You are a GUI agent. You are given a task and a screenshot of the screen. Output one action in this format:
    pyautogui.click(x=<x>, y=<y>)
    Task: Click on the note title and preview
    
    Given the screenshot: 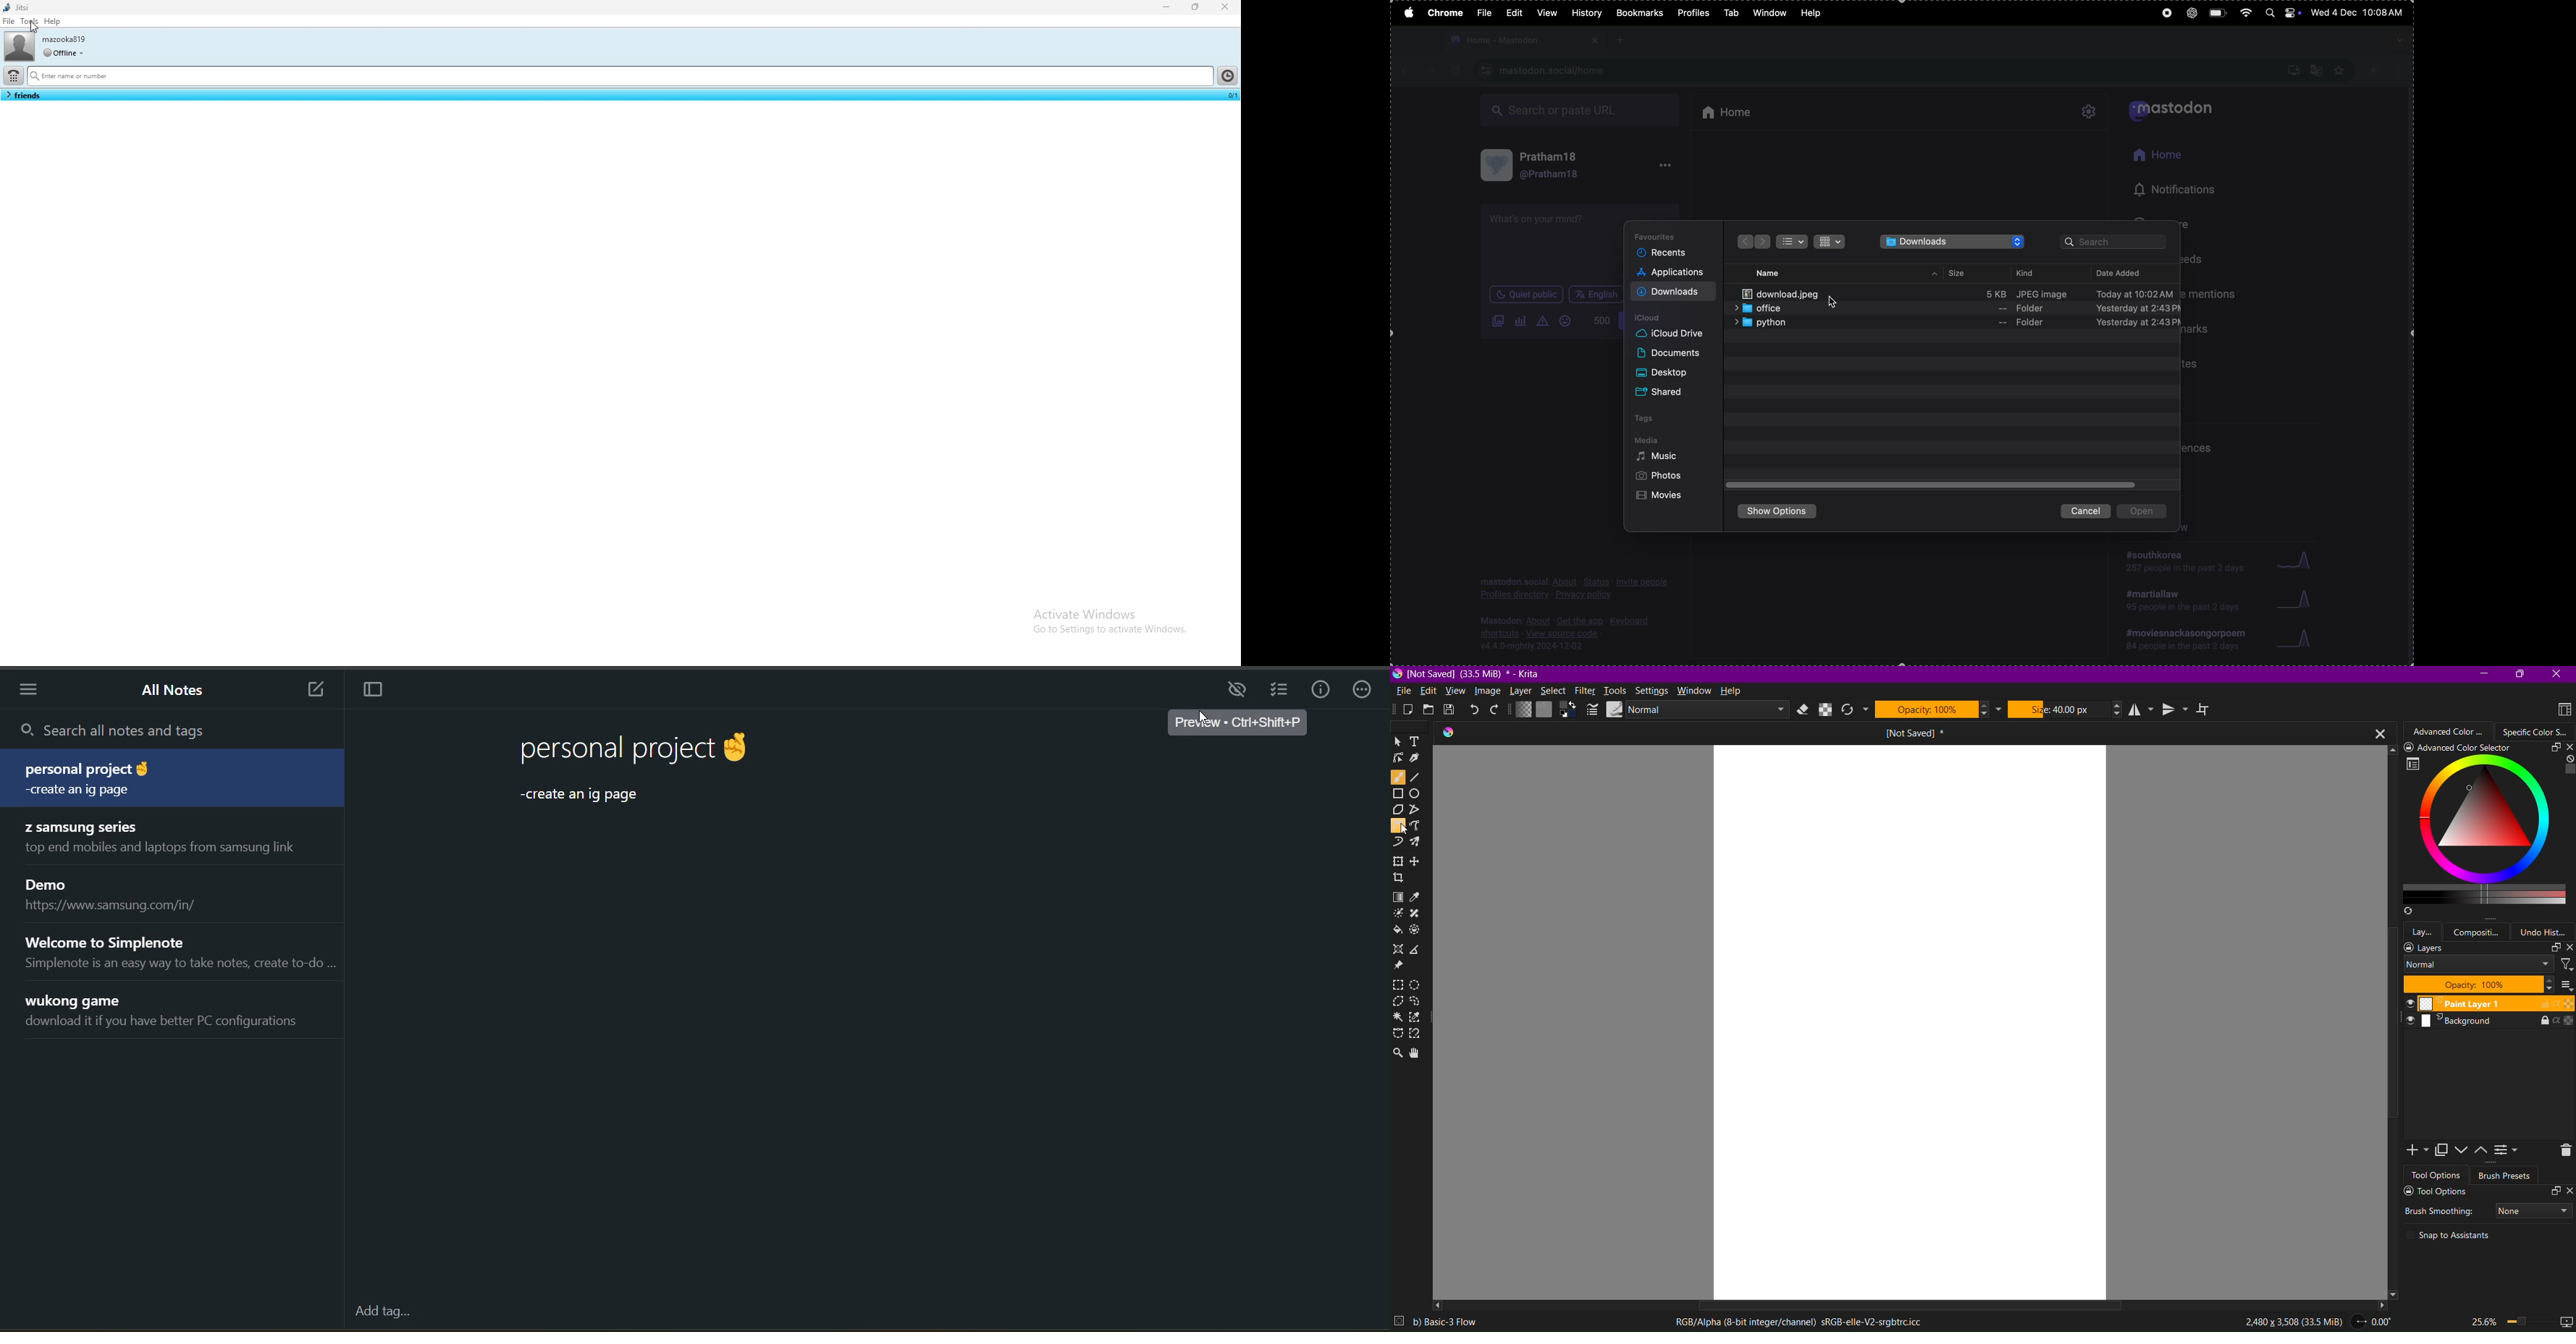 What is the action you would take?
    pyautogui.click(x=168, y=1010)
    